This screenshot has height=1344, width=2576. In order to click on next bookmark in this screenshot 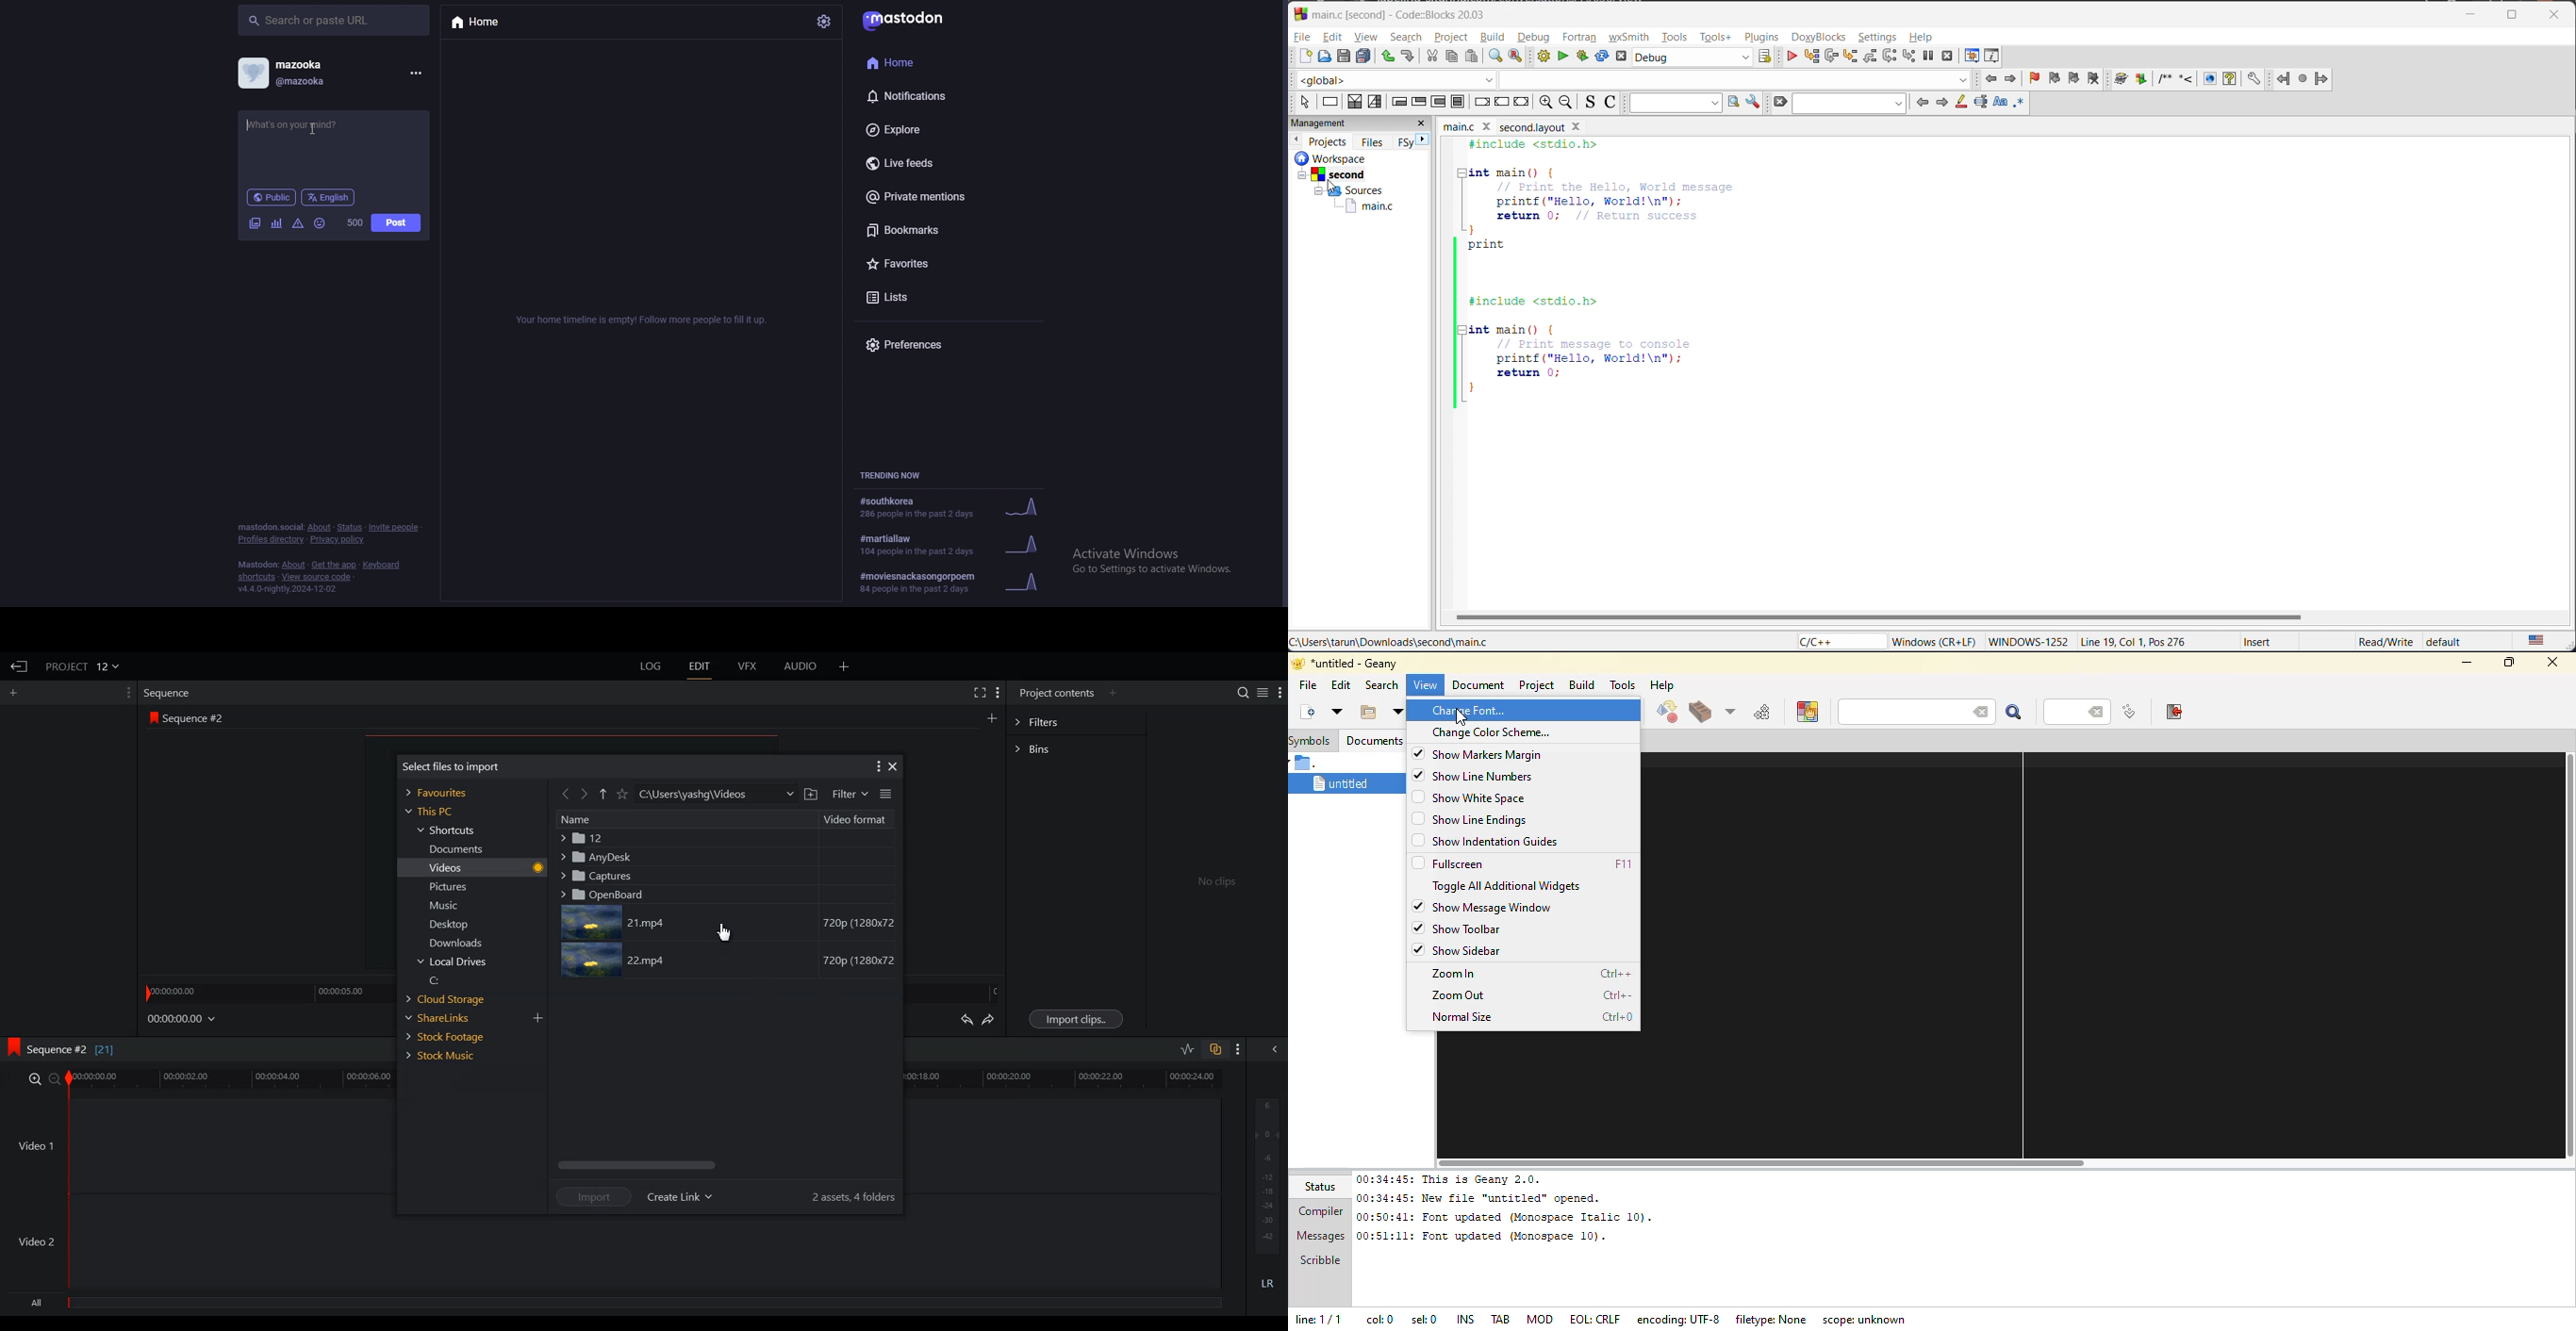, I will do `click(2071, 77)`.